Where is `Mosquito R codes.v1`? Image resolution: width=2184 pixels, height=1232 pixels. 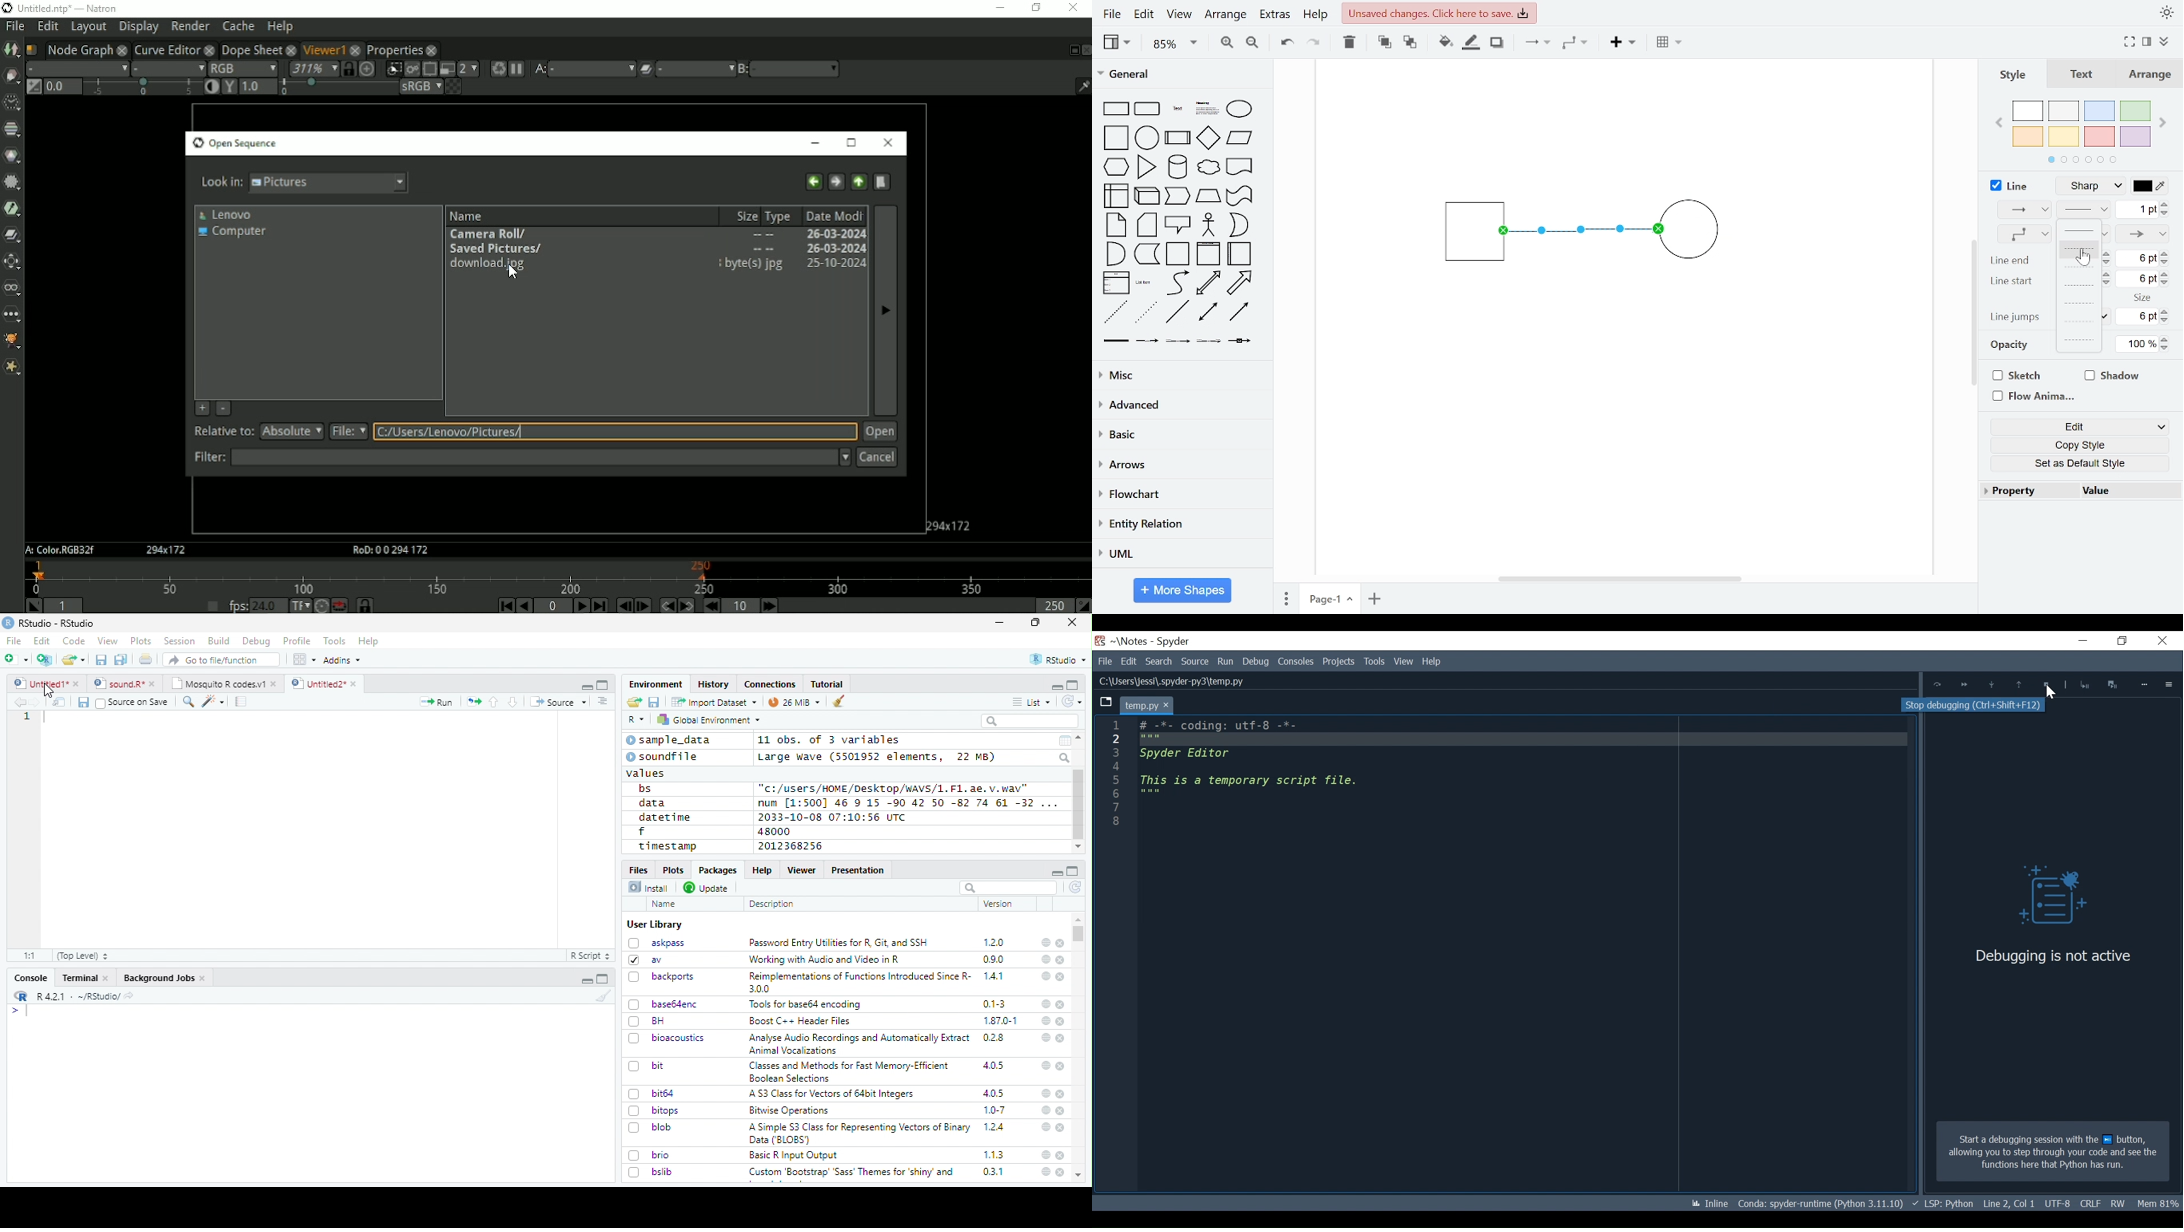 Mosquito R codes.v1 is located at coordinates (223, 684).